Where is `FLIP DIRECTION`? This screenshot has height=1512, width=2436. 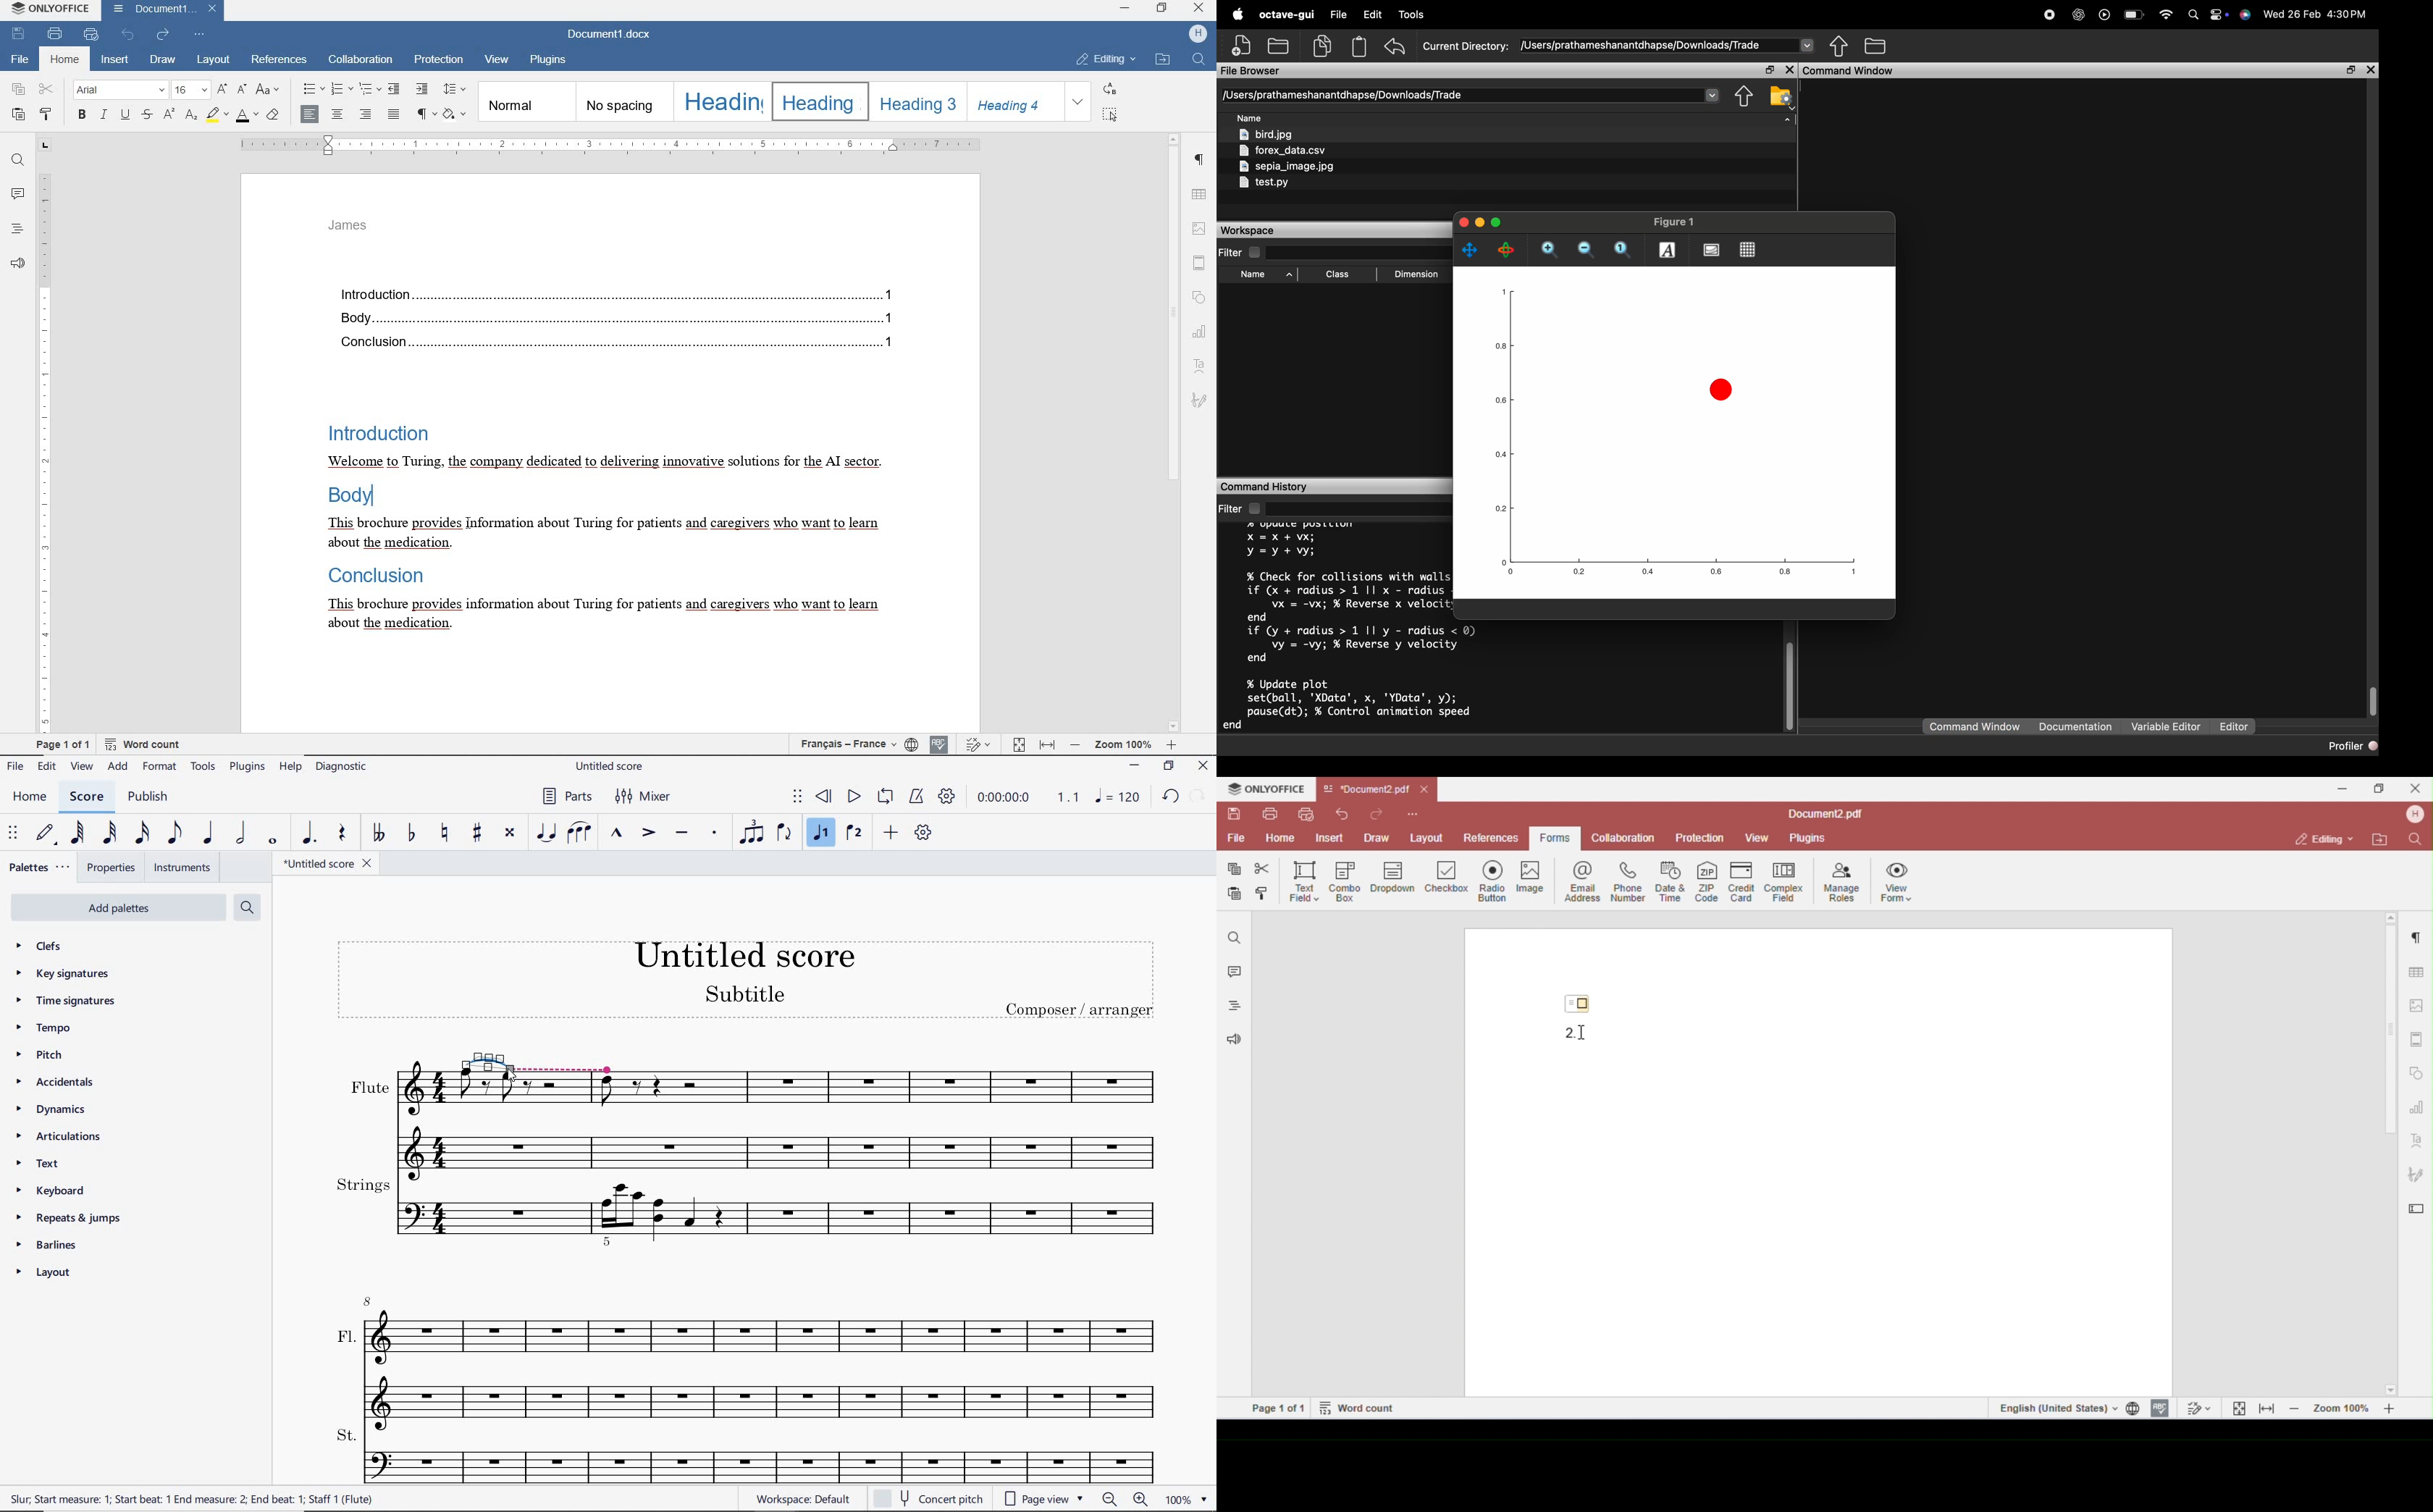
FLIP DIRECTION is located at coordinates (786, 836).